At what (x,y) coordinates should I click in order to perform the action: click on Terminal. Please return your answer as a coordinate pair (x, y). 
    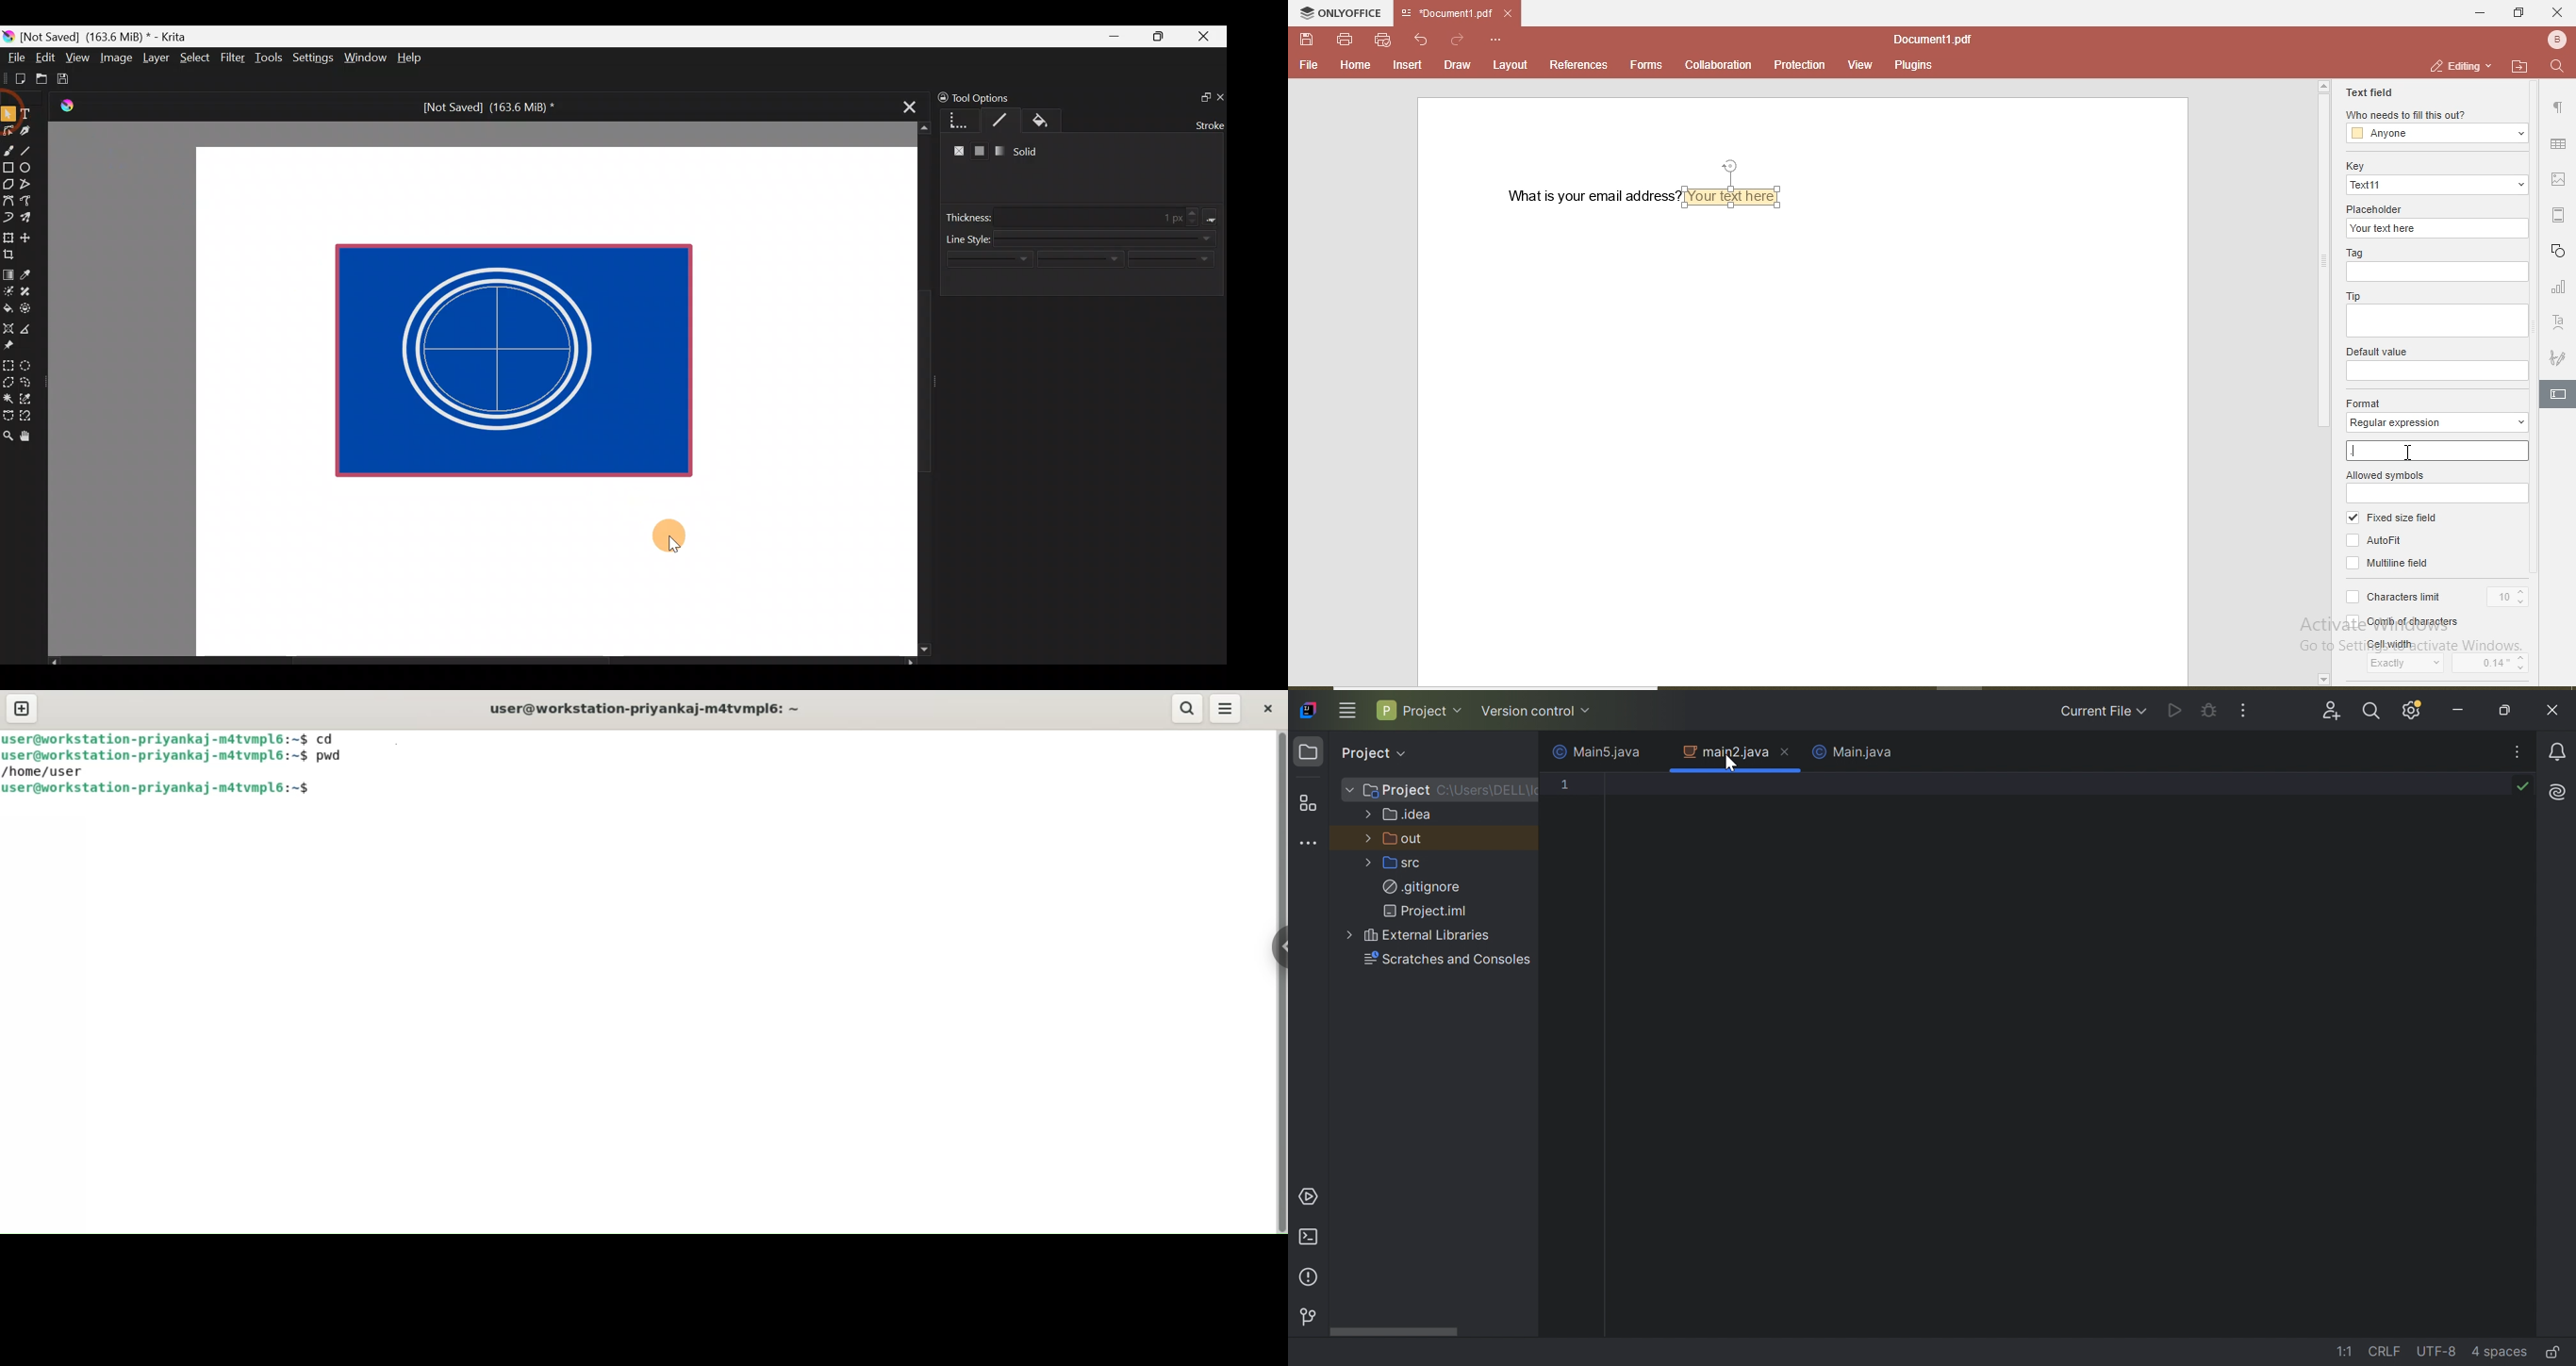
    Looking at the image, I should click on (1307, 1238).